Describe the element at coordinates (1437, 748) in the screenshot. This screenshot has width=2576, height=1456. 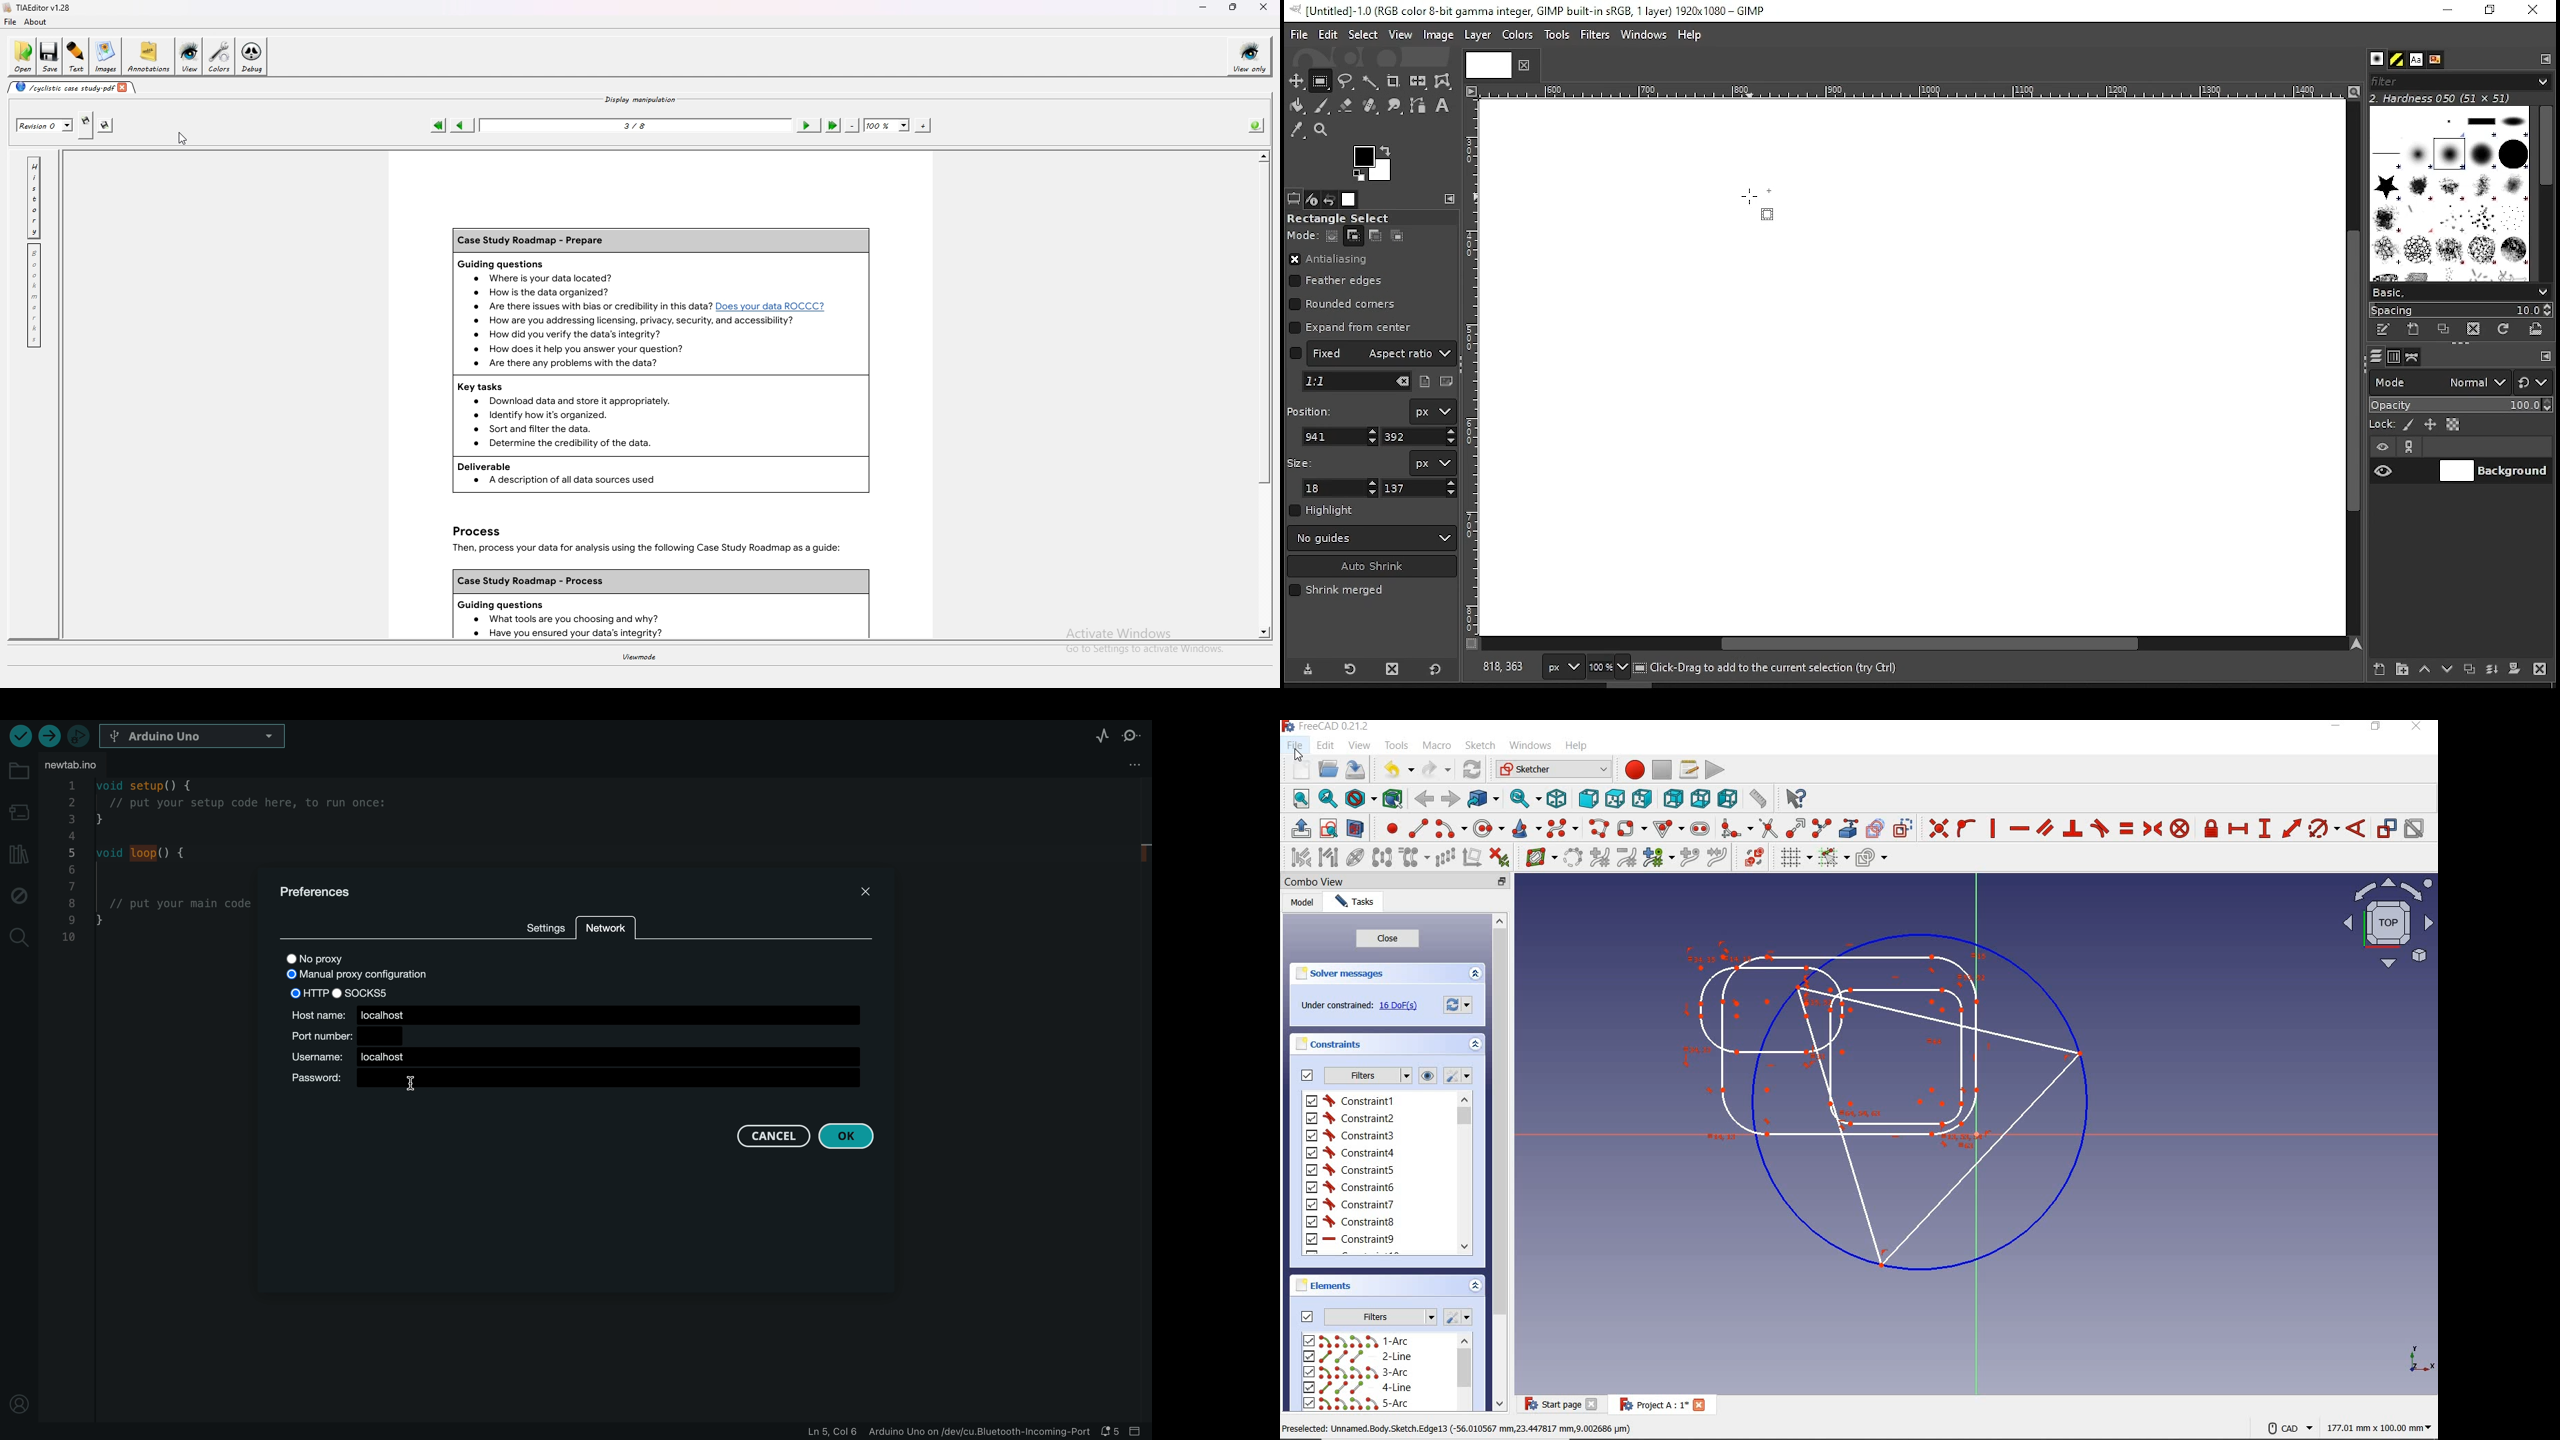
I see `macro` at that location.